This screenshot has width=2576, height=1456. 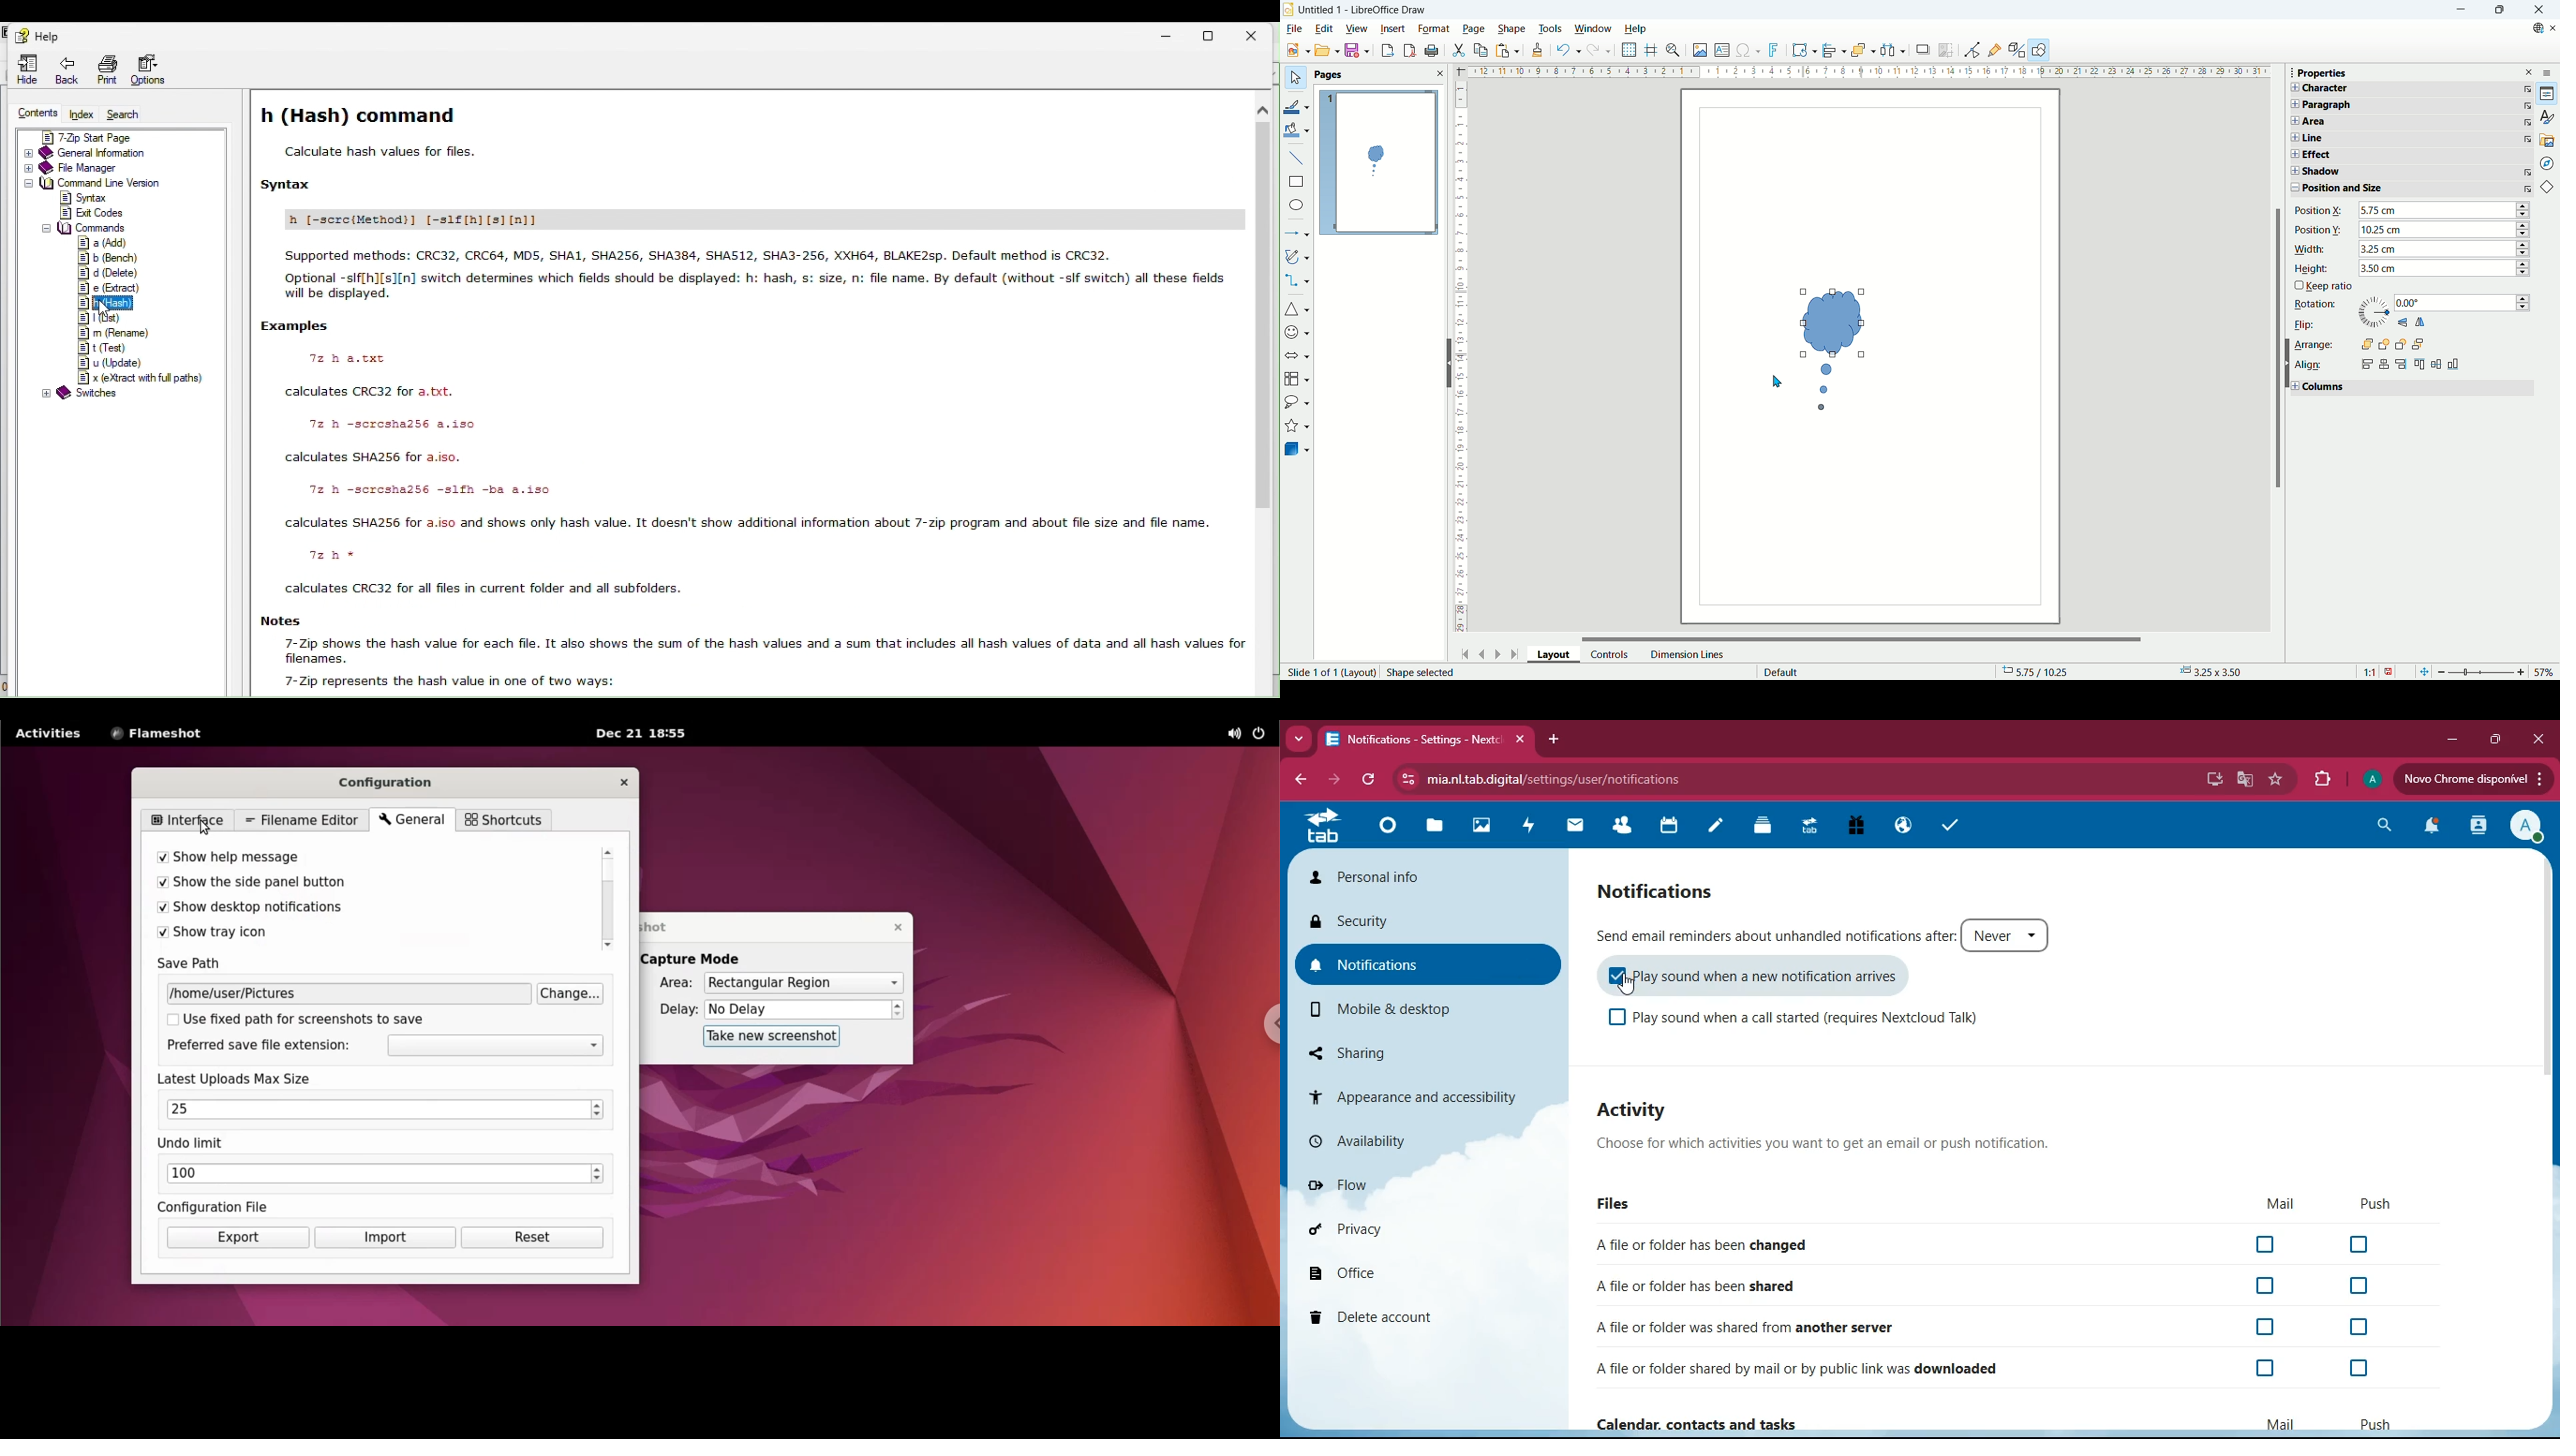 What do you see at coordinates (2266, 1287) in the screenshot?
I see `off` at bounding box center [2266, 1287].